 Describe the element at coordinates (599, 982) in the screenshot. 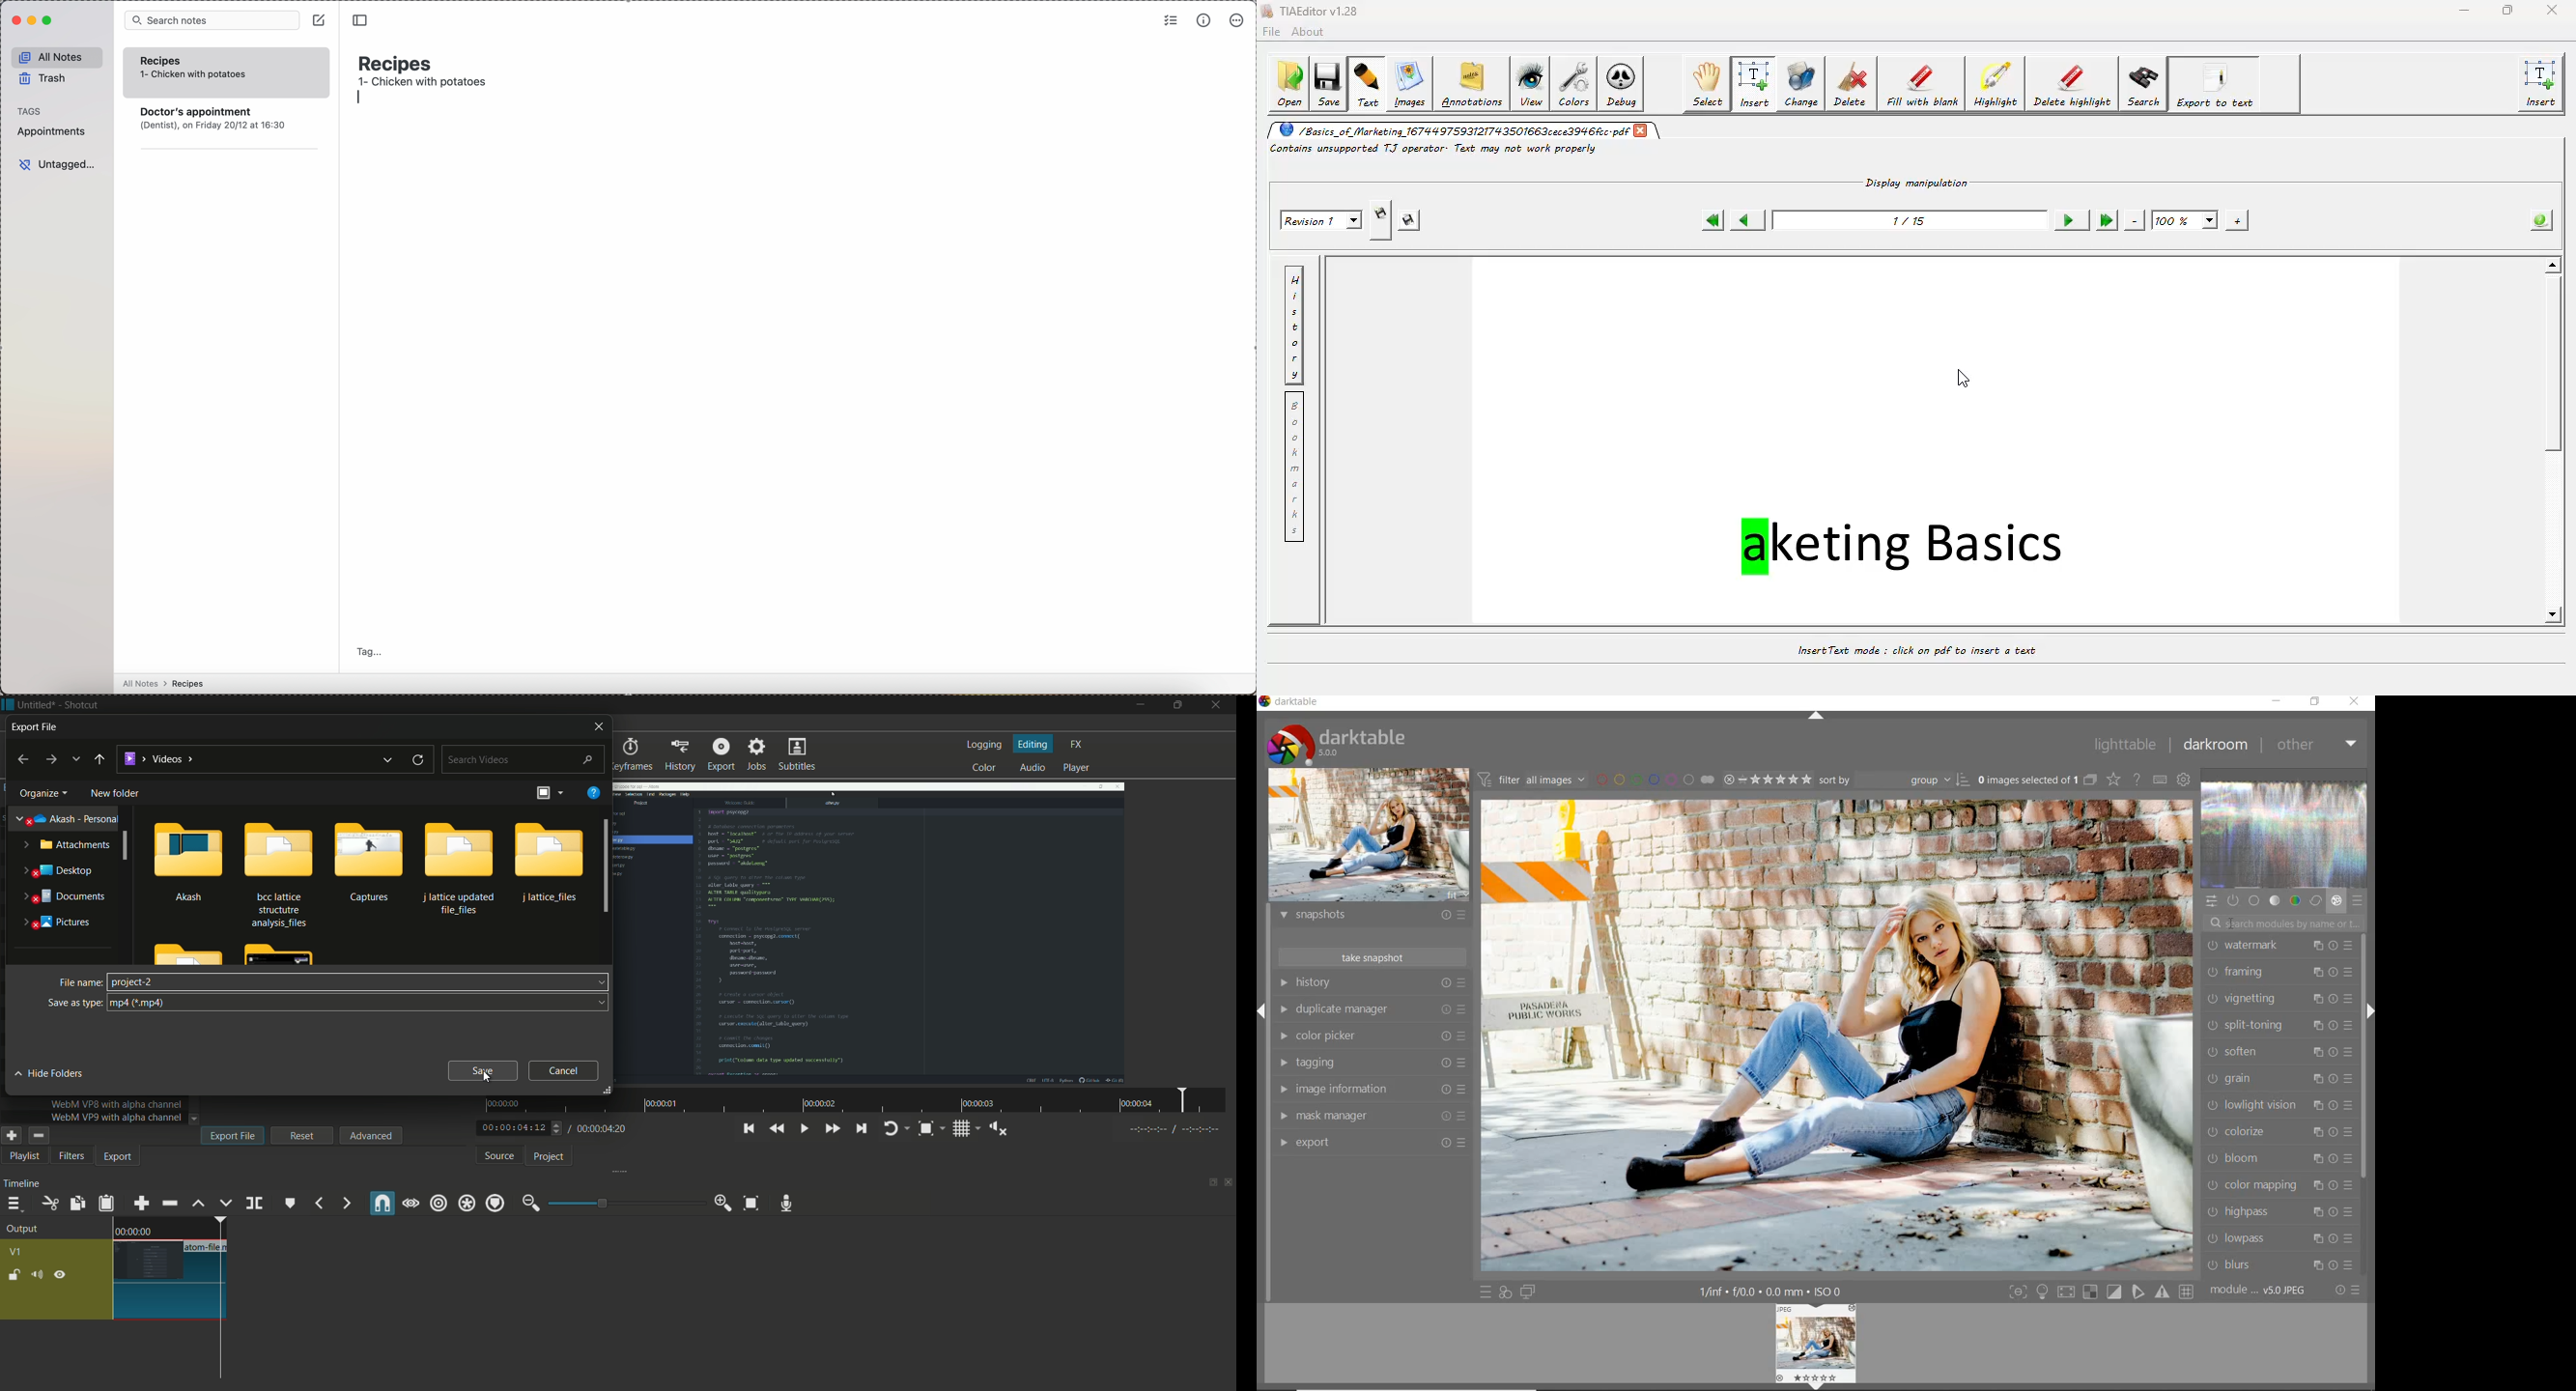

I see `dropdown` at that location.